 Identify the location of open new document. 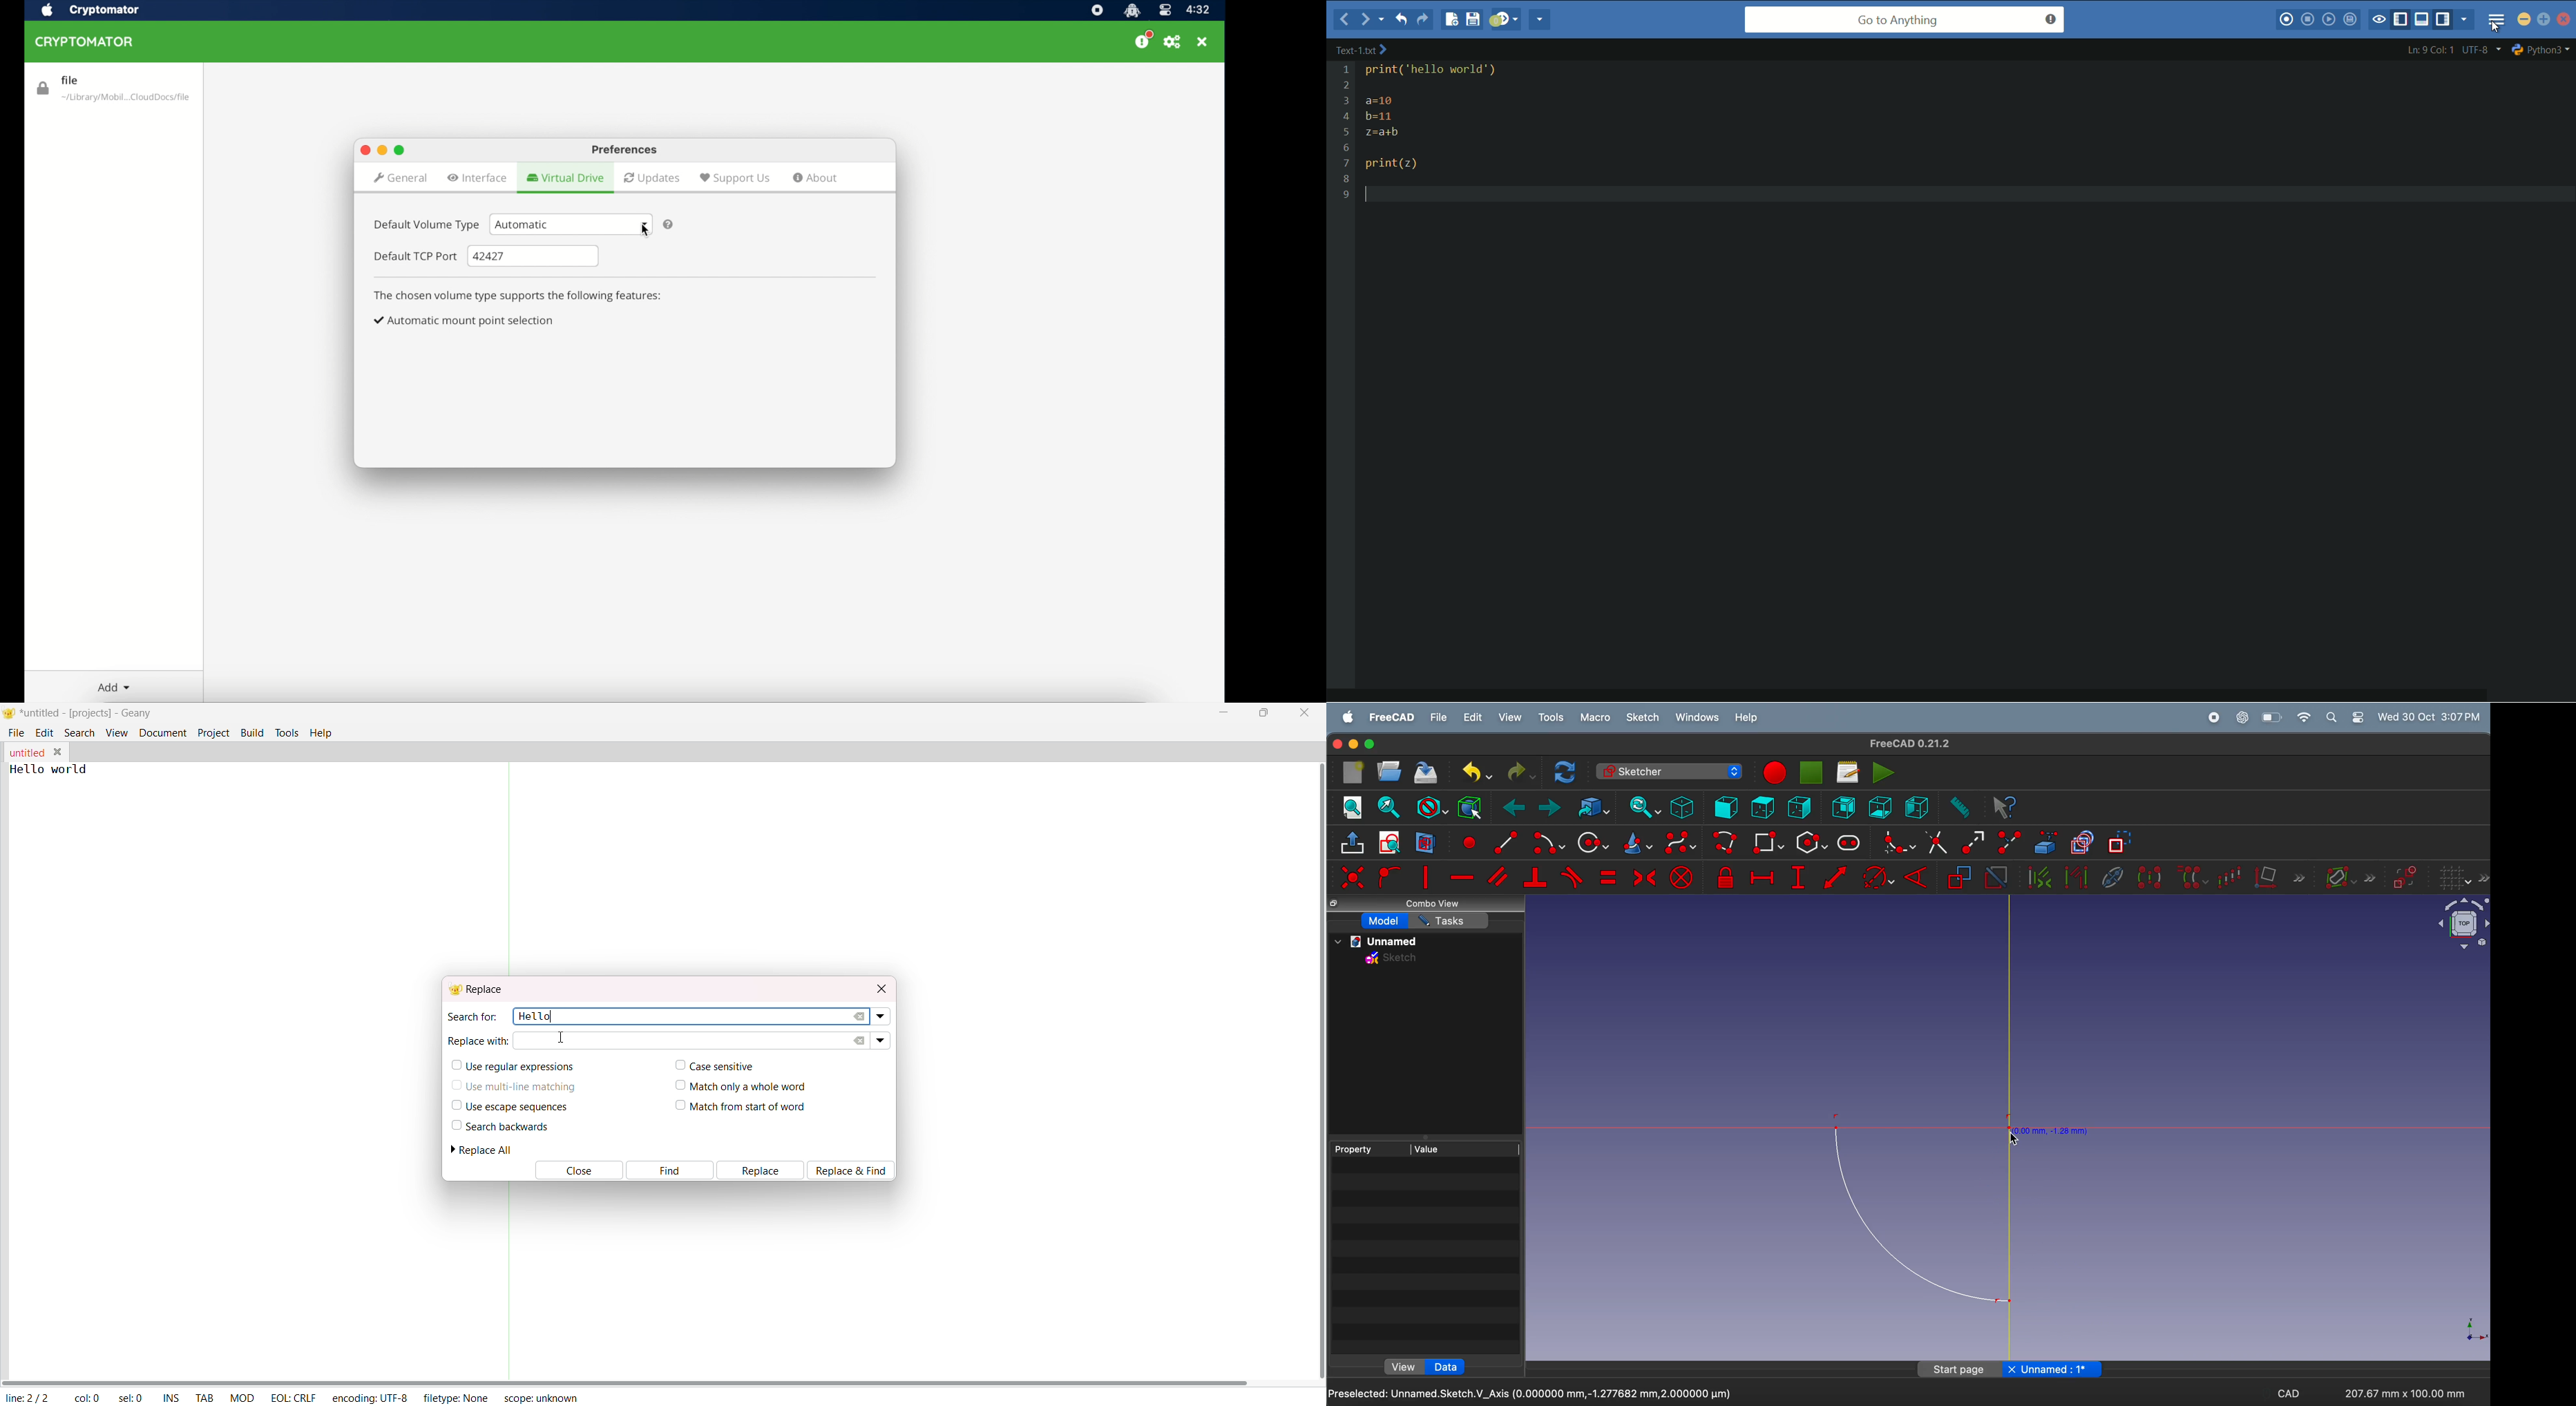
(1389, 771).